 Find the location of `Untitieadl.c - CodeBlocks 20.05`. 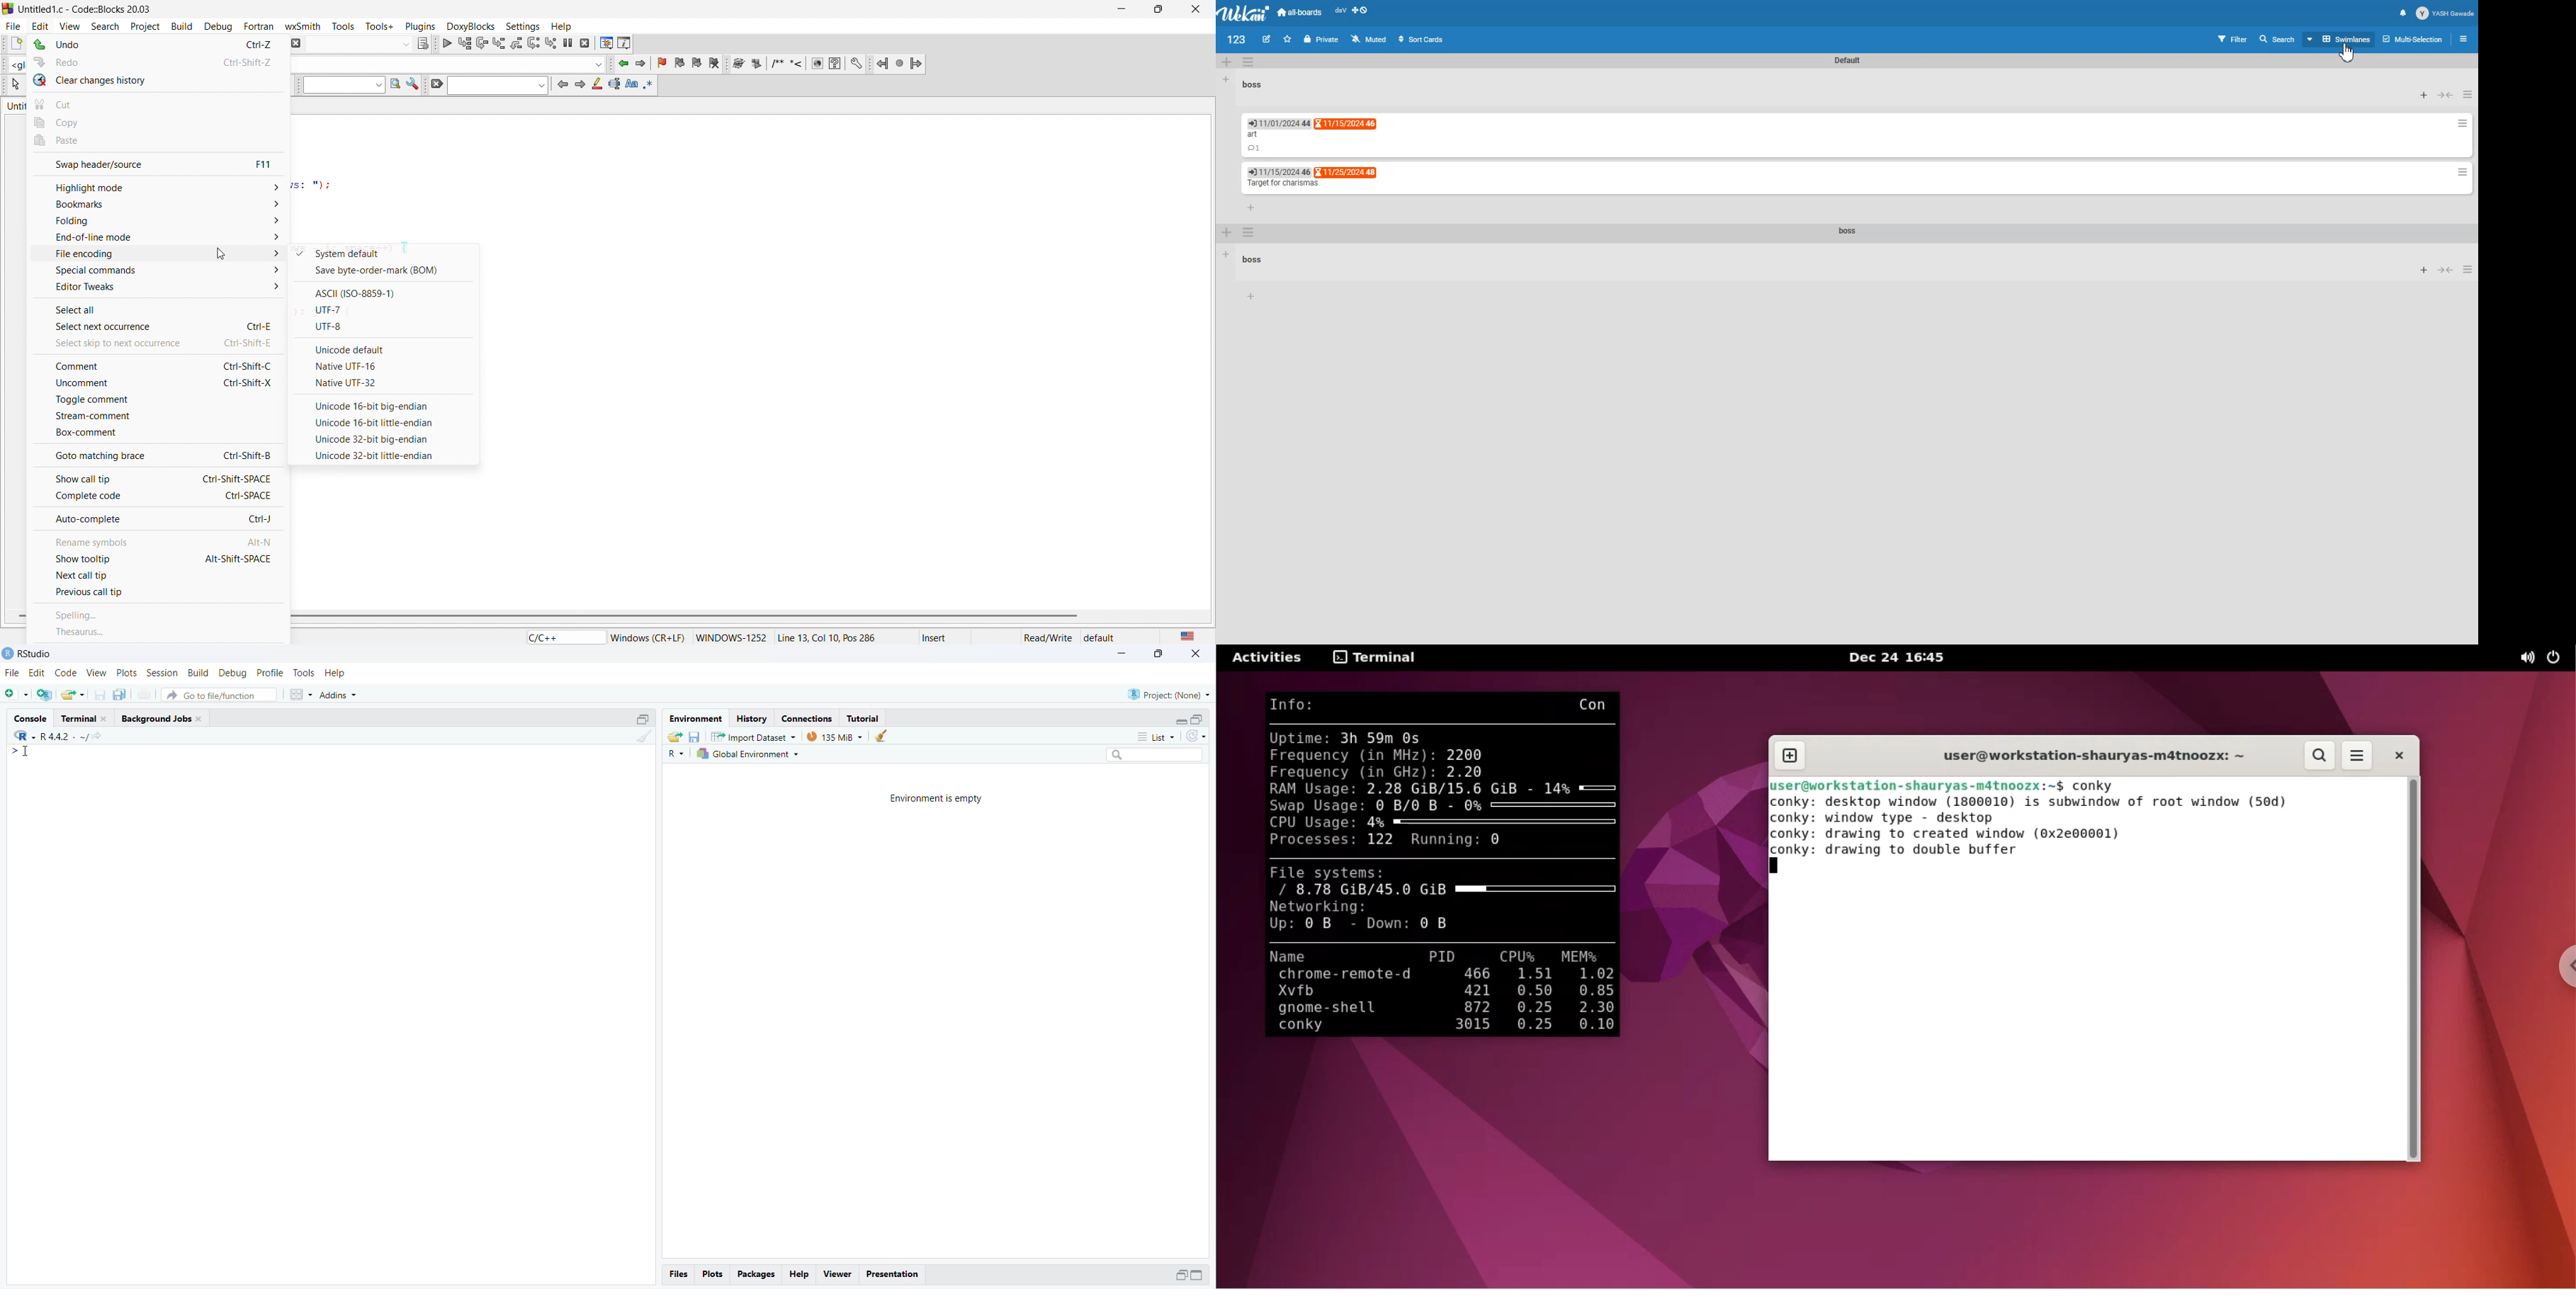

Untitieadl.c - CodeBlocks 20.05 is located at coordinates (91, 9).